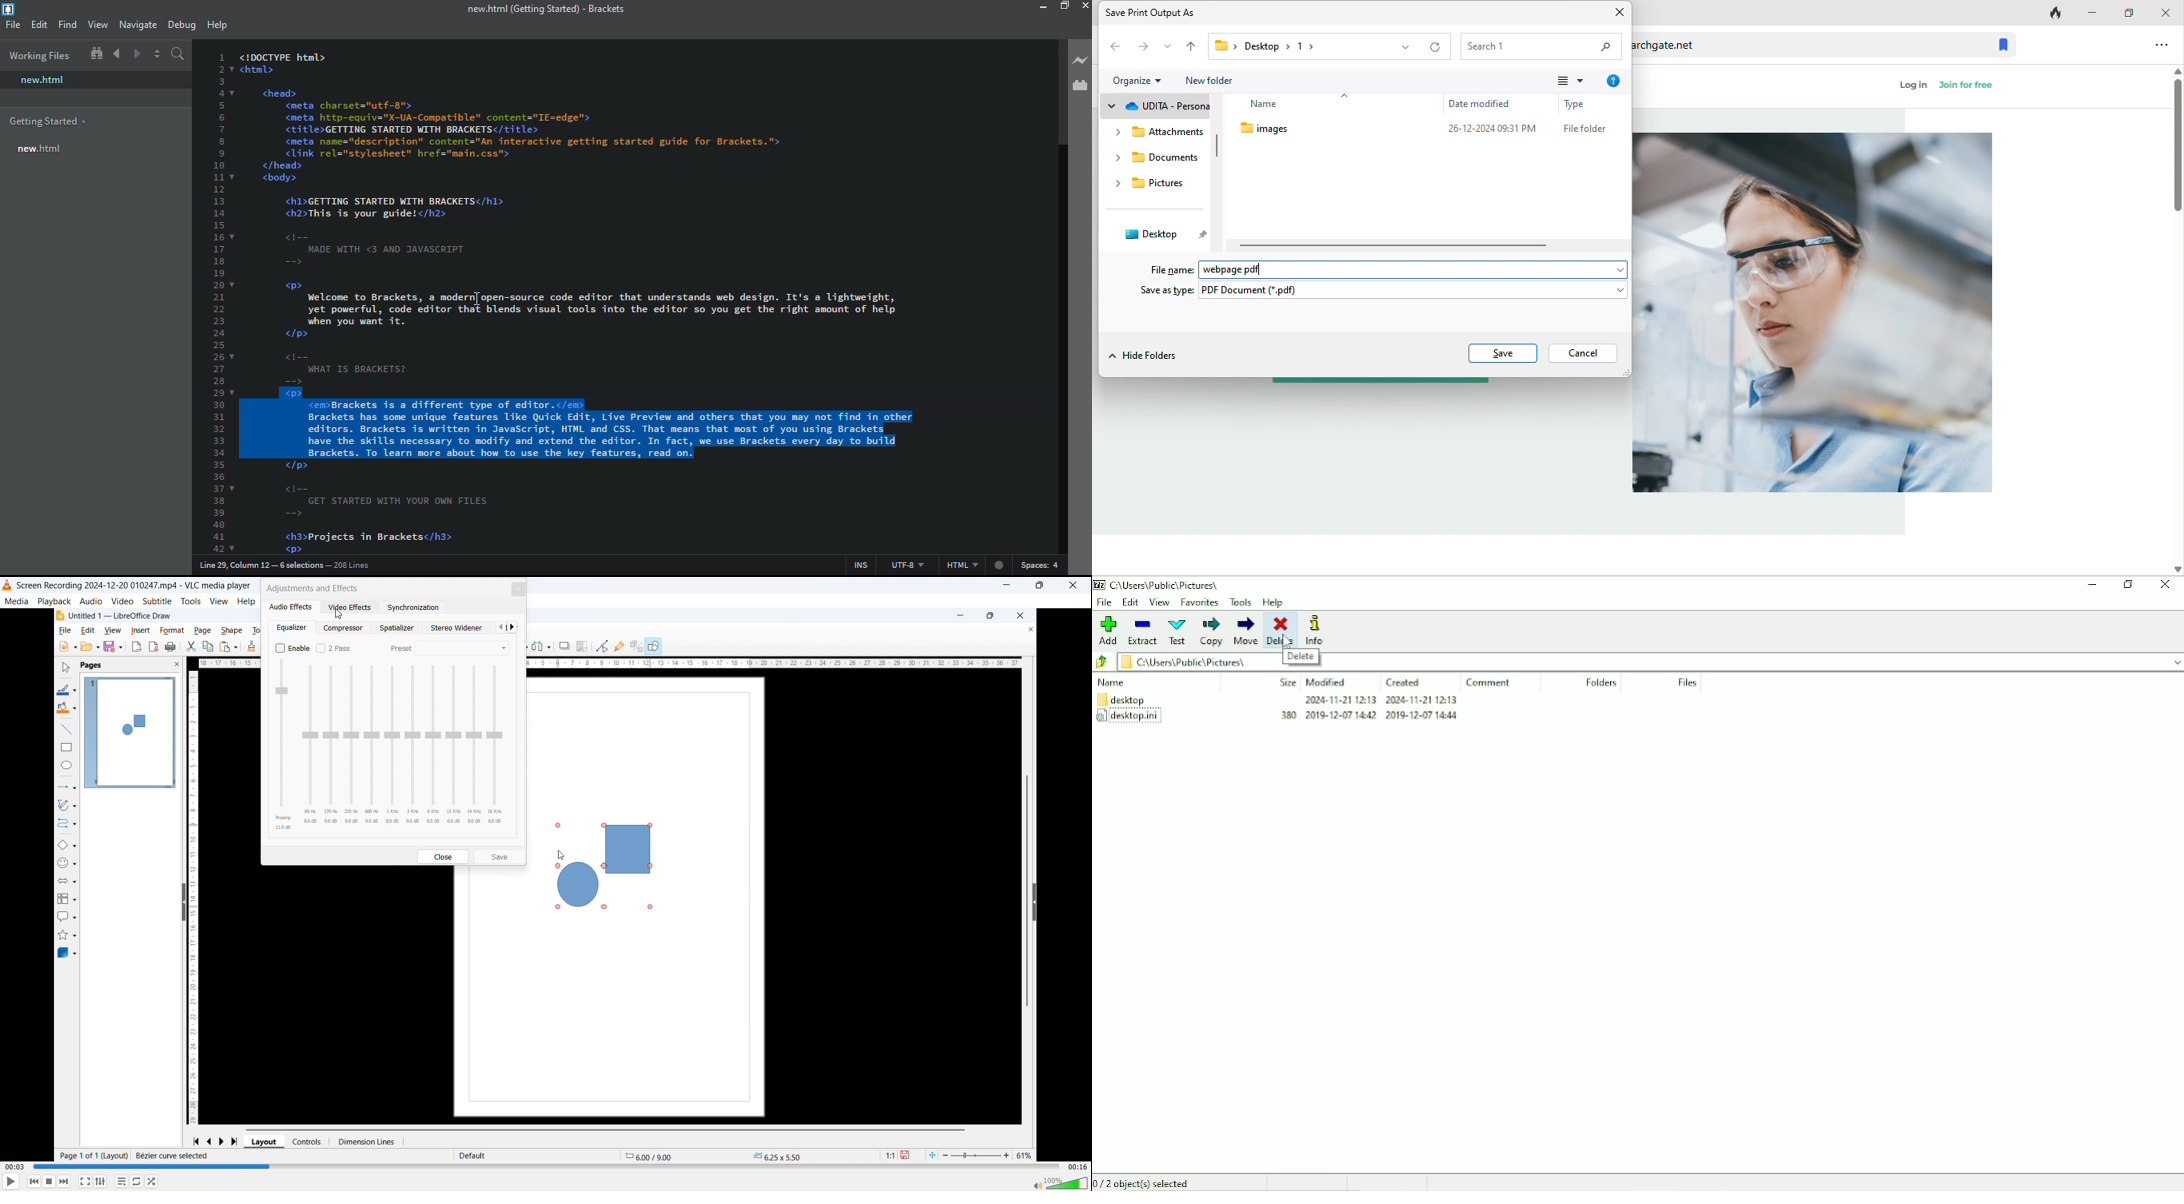 The height and width of the screenshot is (1204, 2184). Describe the element at coordinates (1056, 96) in the screenshot. I see `scroll bar` at that location.